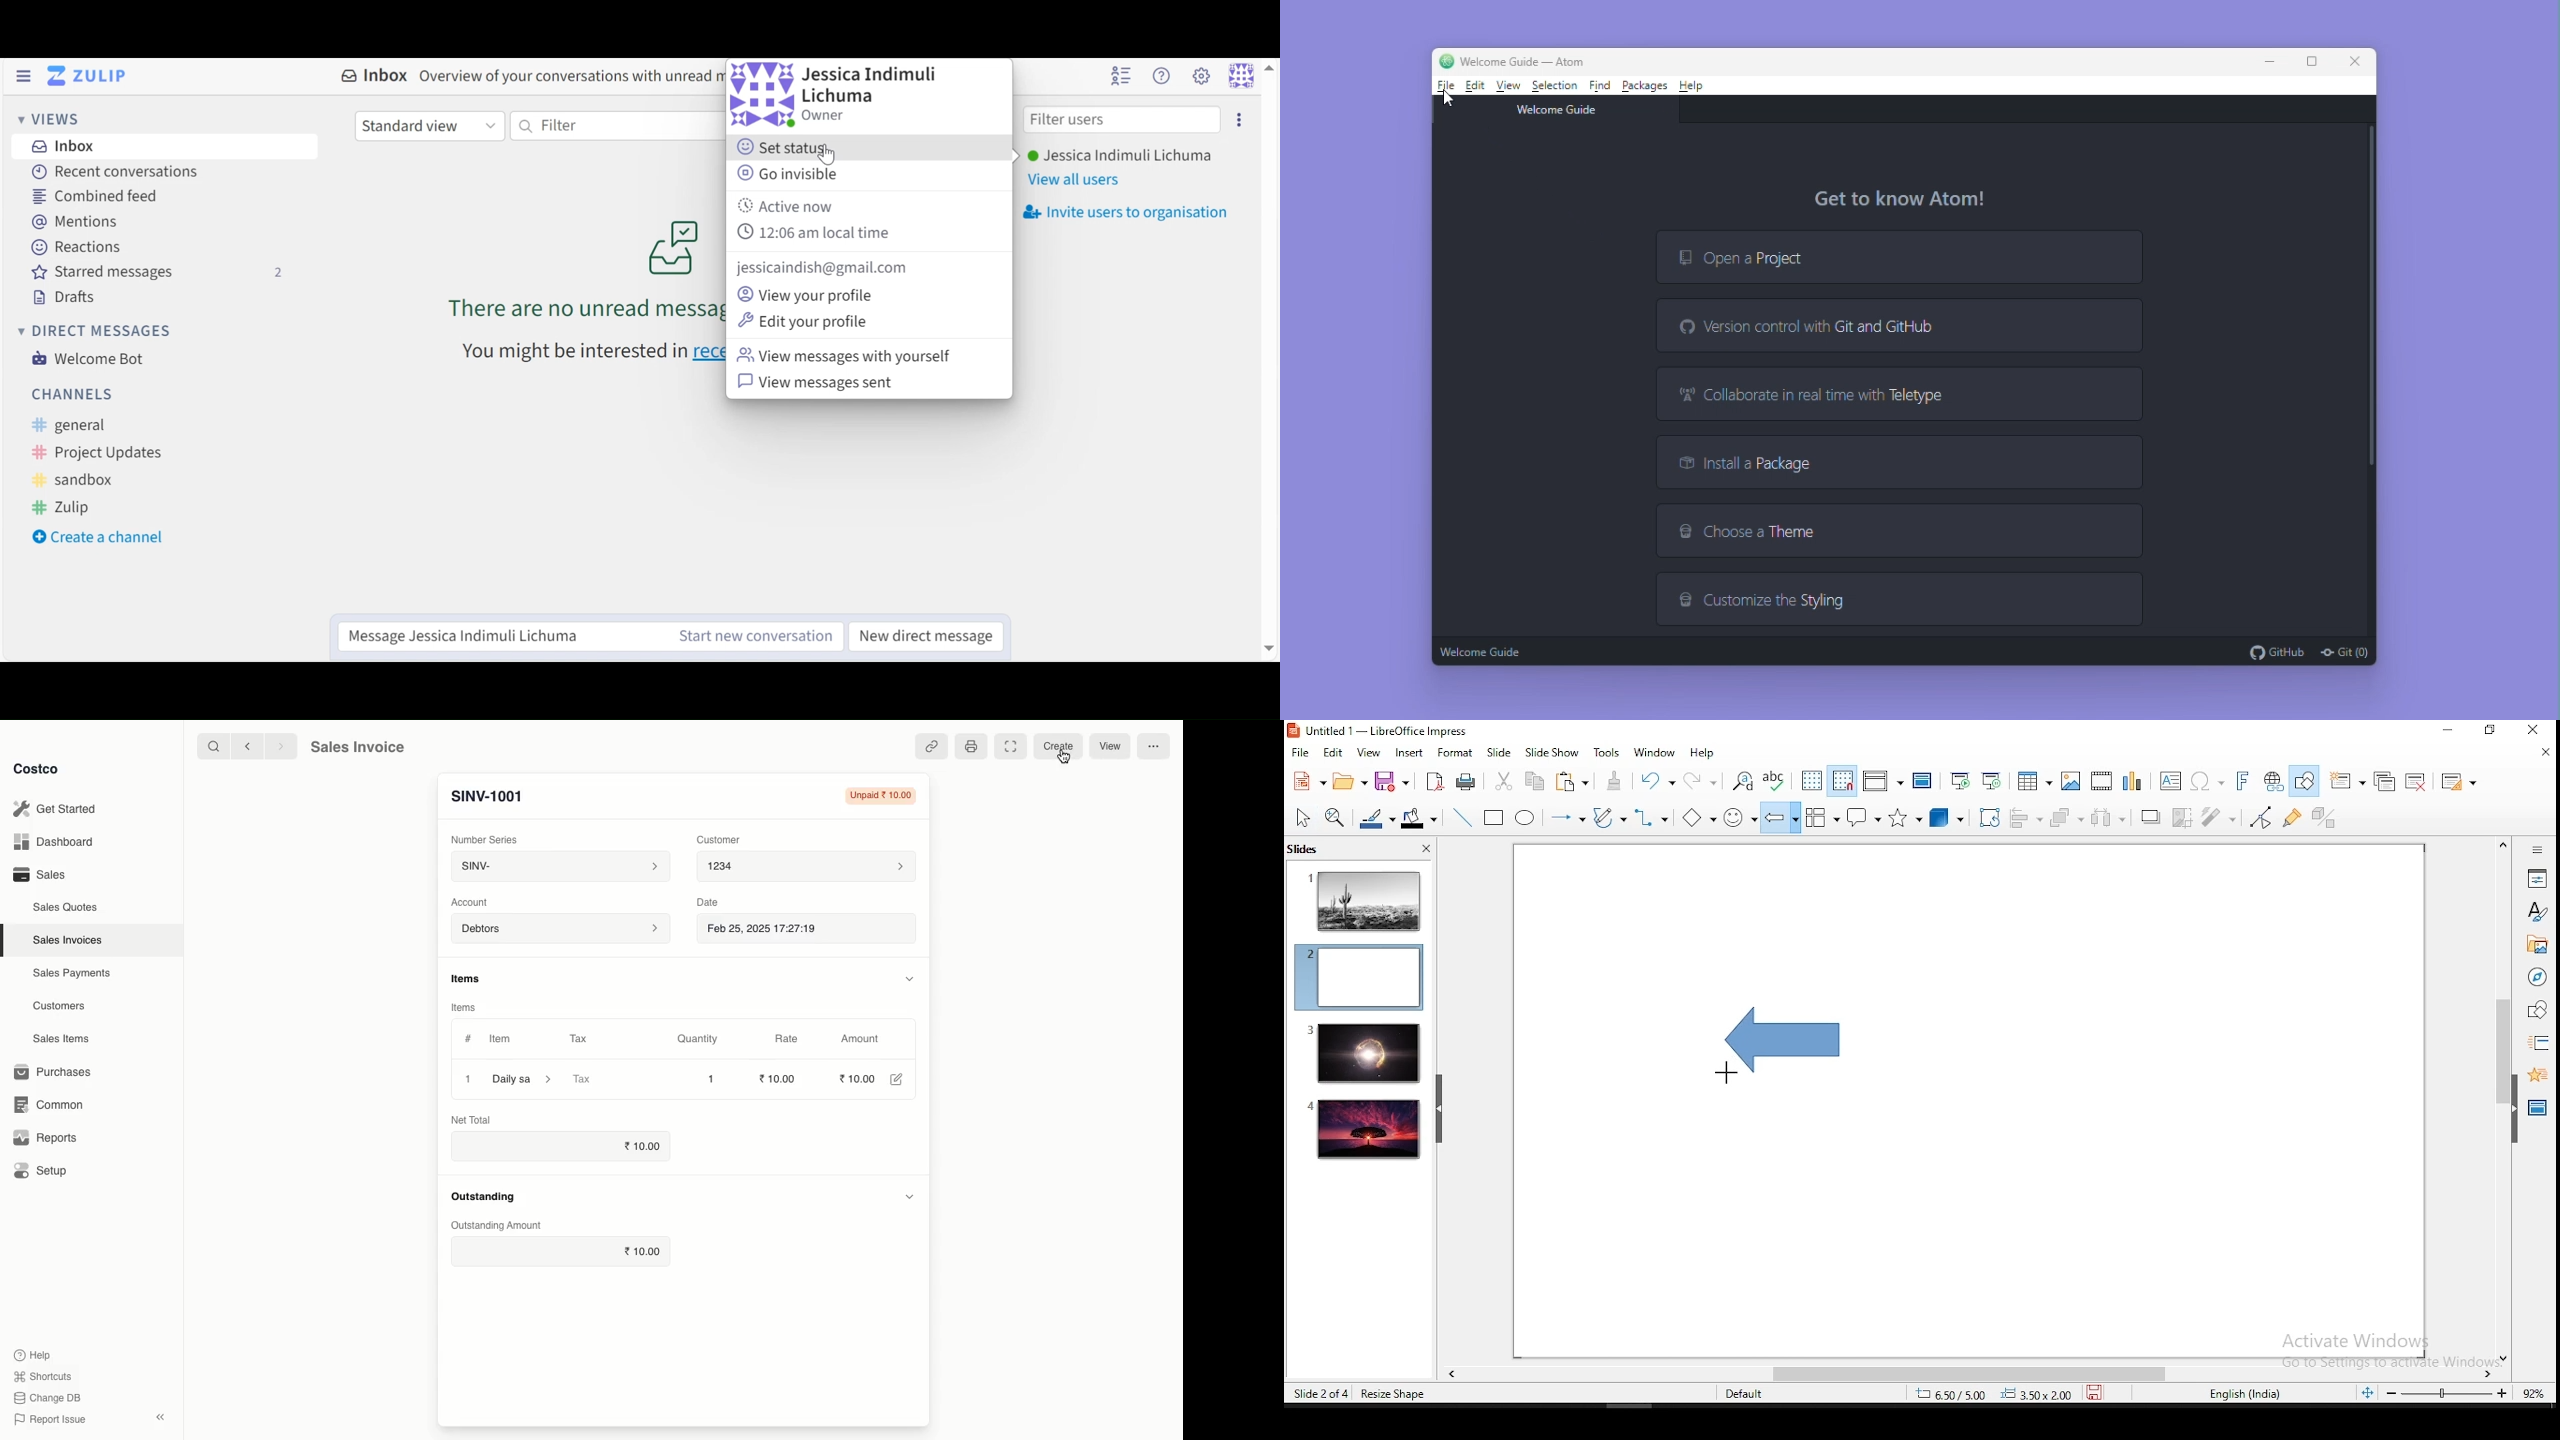 Image resolution: width=2576 pixels, height=1456 pixels. What do you see at coordinates (2183, 816) in the screenshot?
I see `crop image` at bounding box center [2183, 816].